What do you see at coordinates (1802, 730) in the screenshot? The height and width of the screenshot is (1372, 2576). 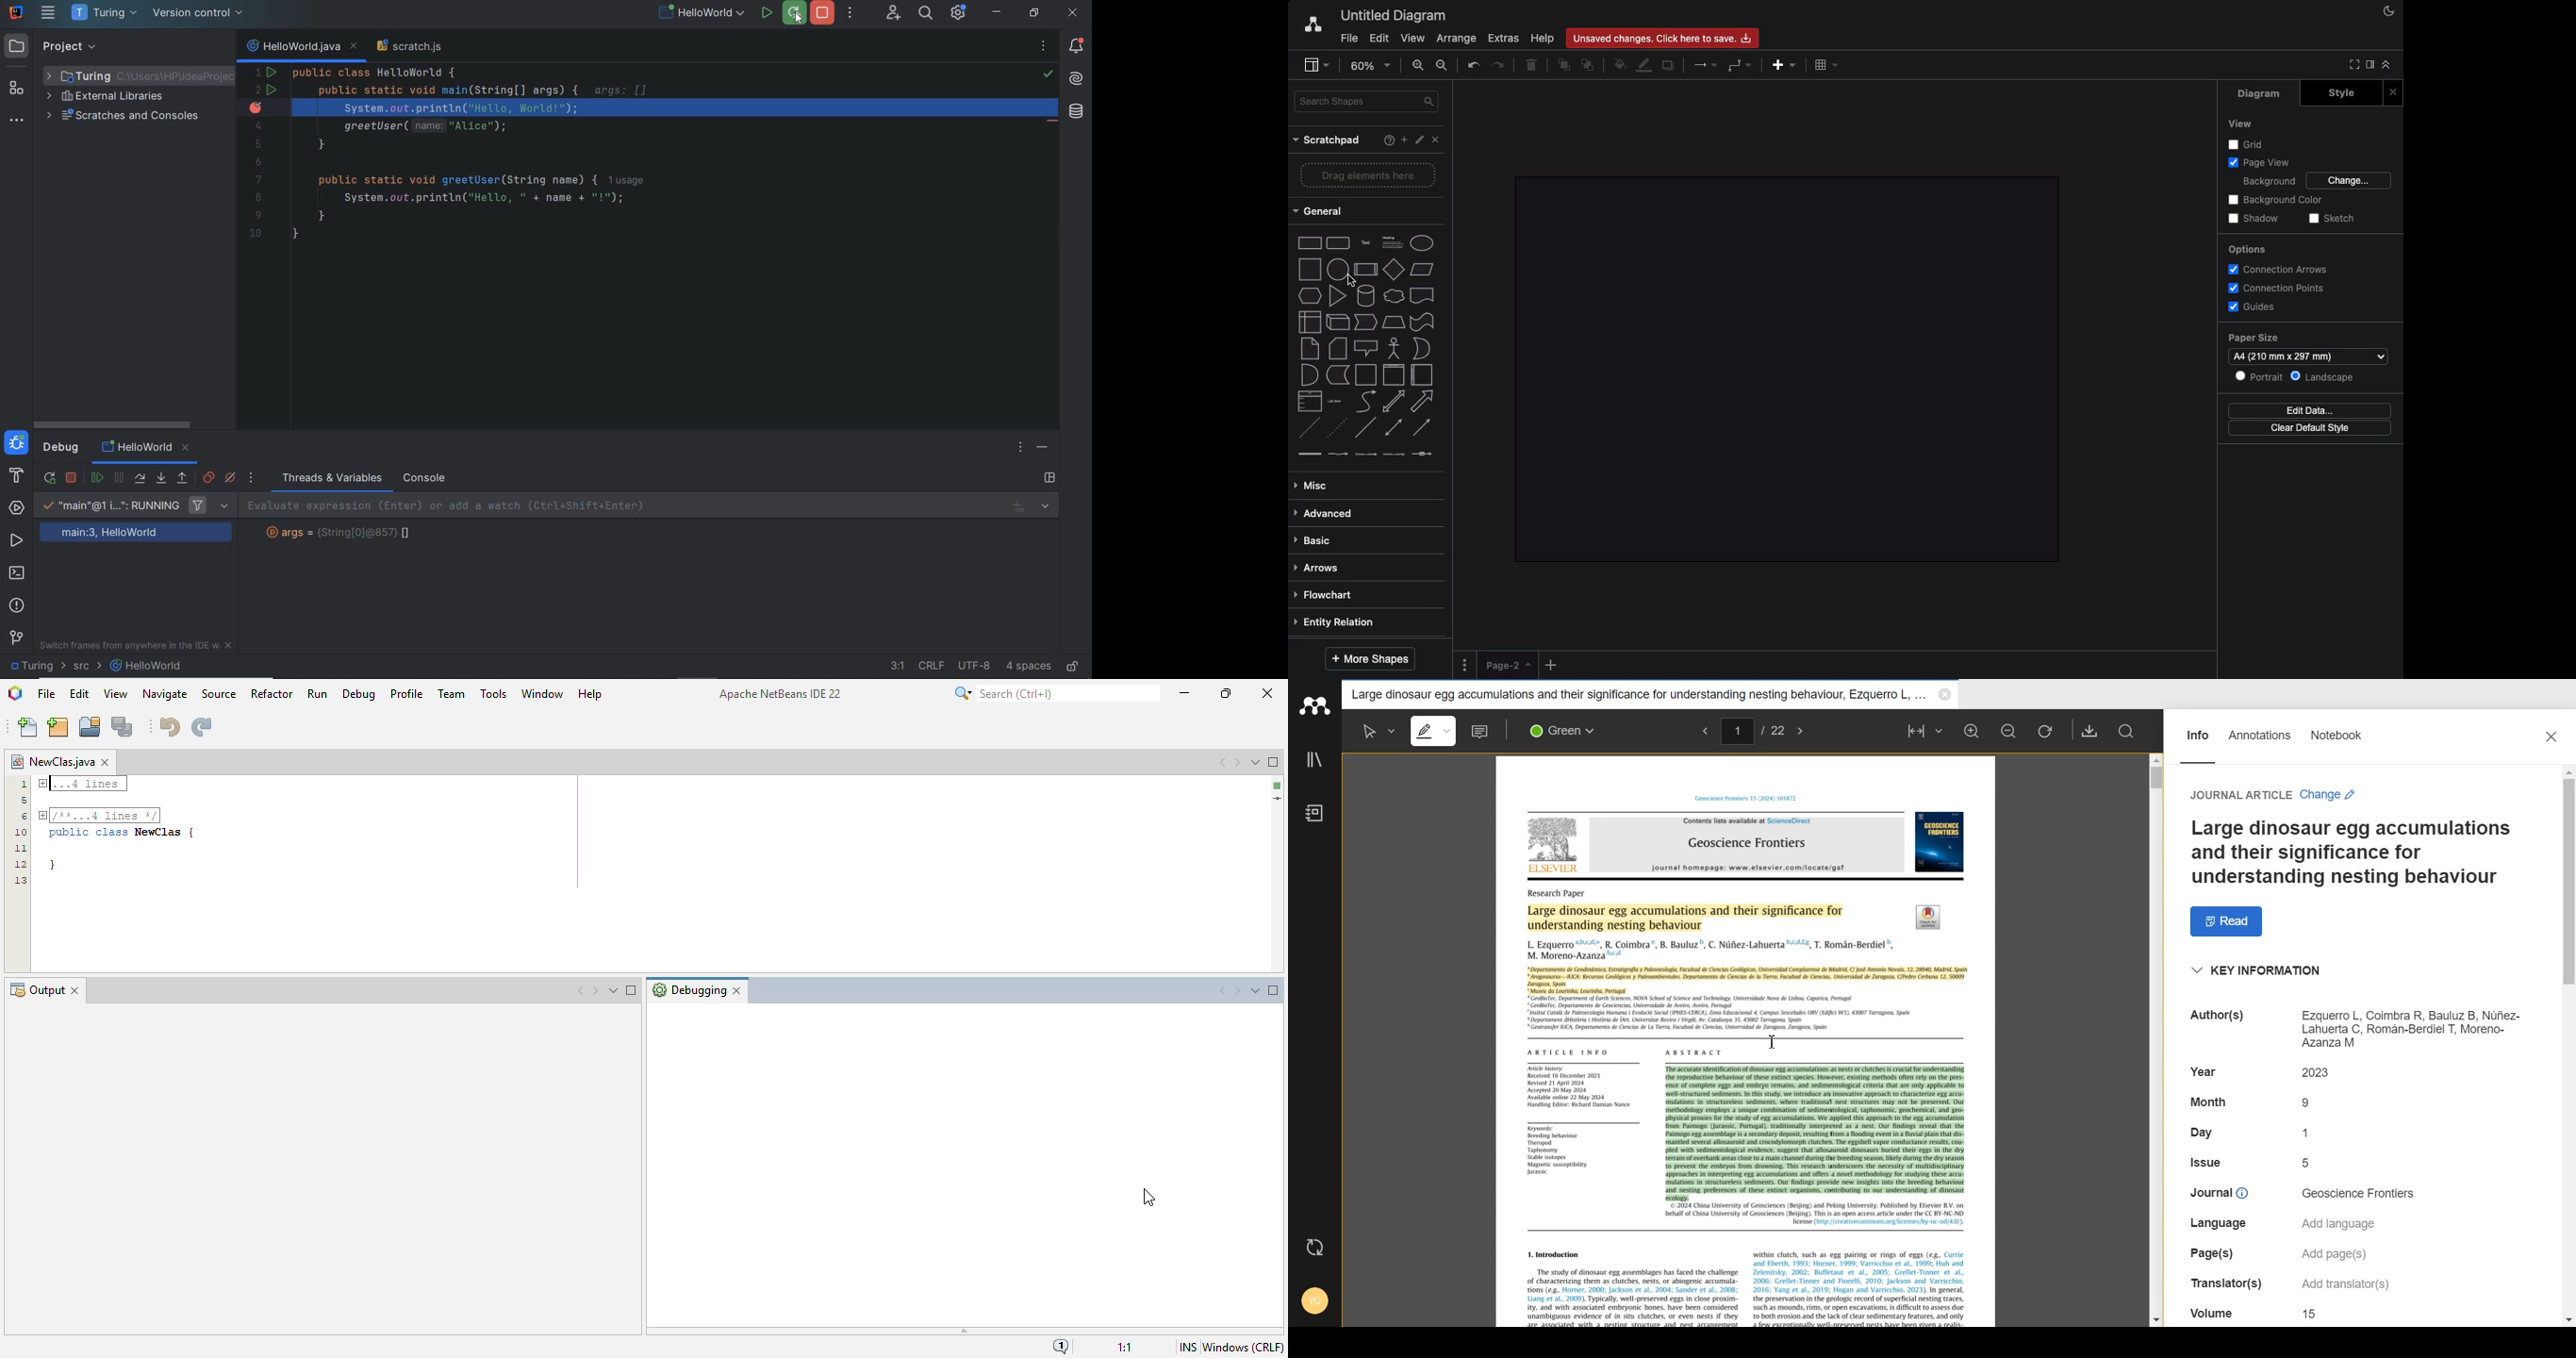 I see `next page` at bounding box center [1802, 730].